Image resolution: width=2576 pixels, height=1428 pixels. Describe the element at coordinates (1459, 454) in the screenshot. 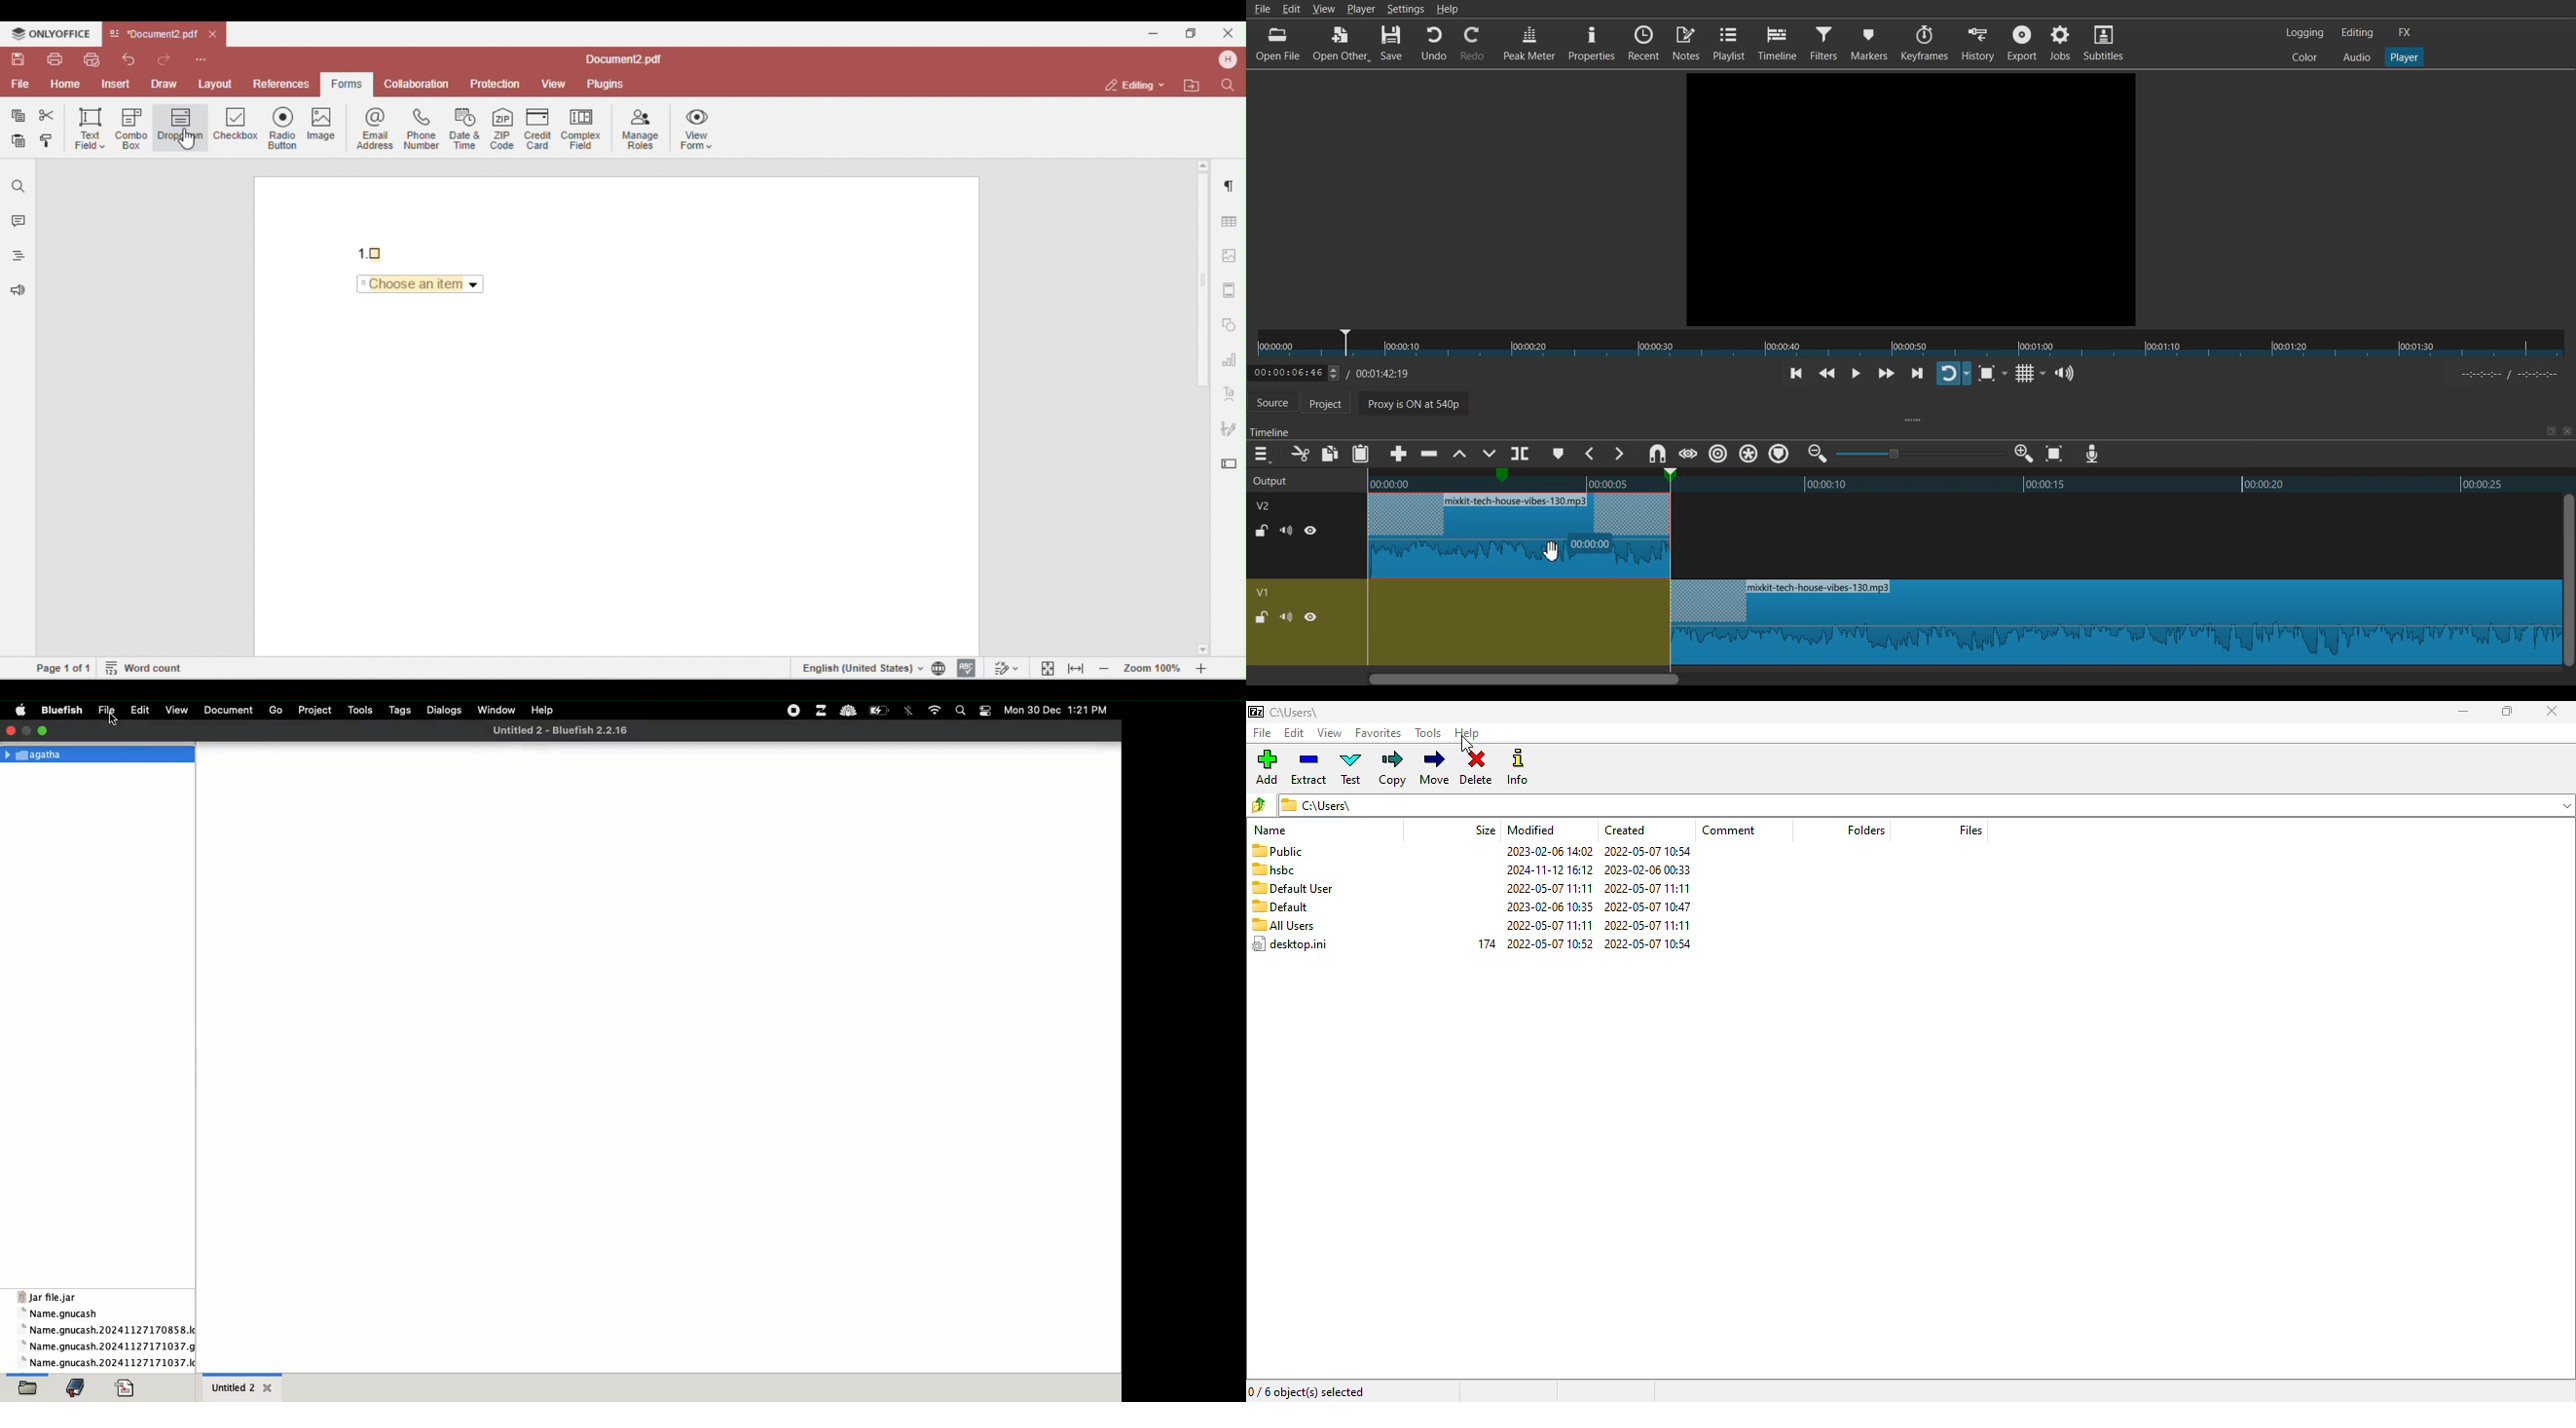

I see `Lift` at that location.